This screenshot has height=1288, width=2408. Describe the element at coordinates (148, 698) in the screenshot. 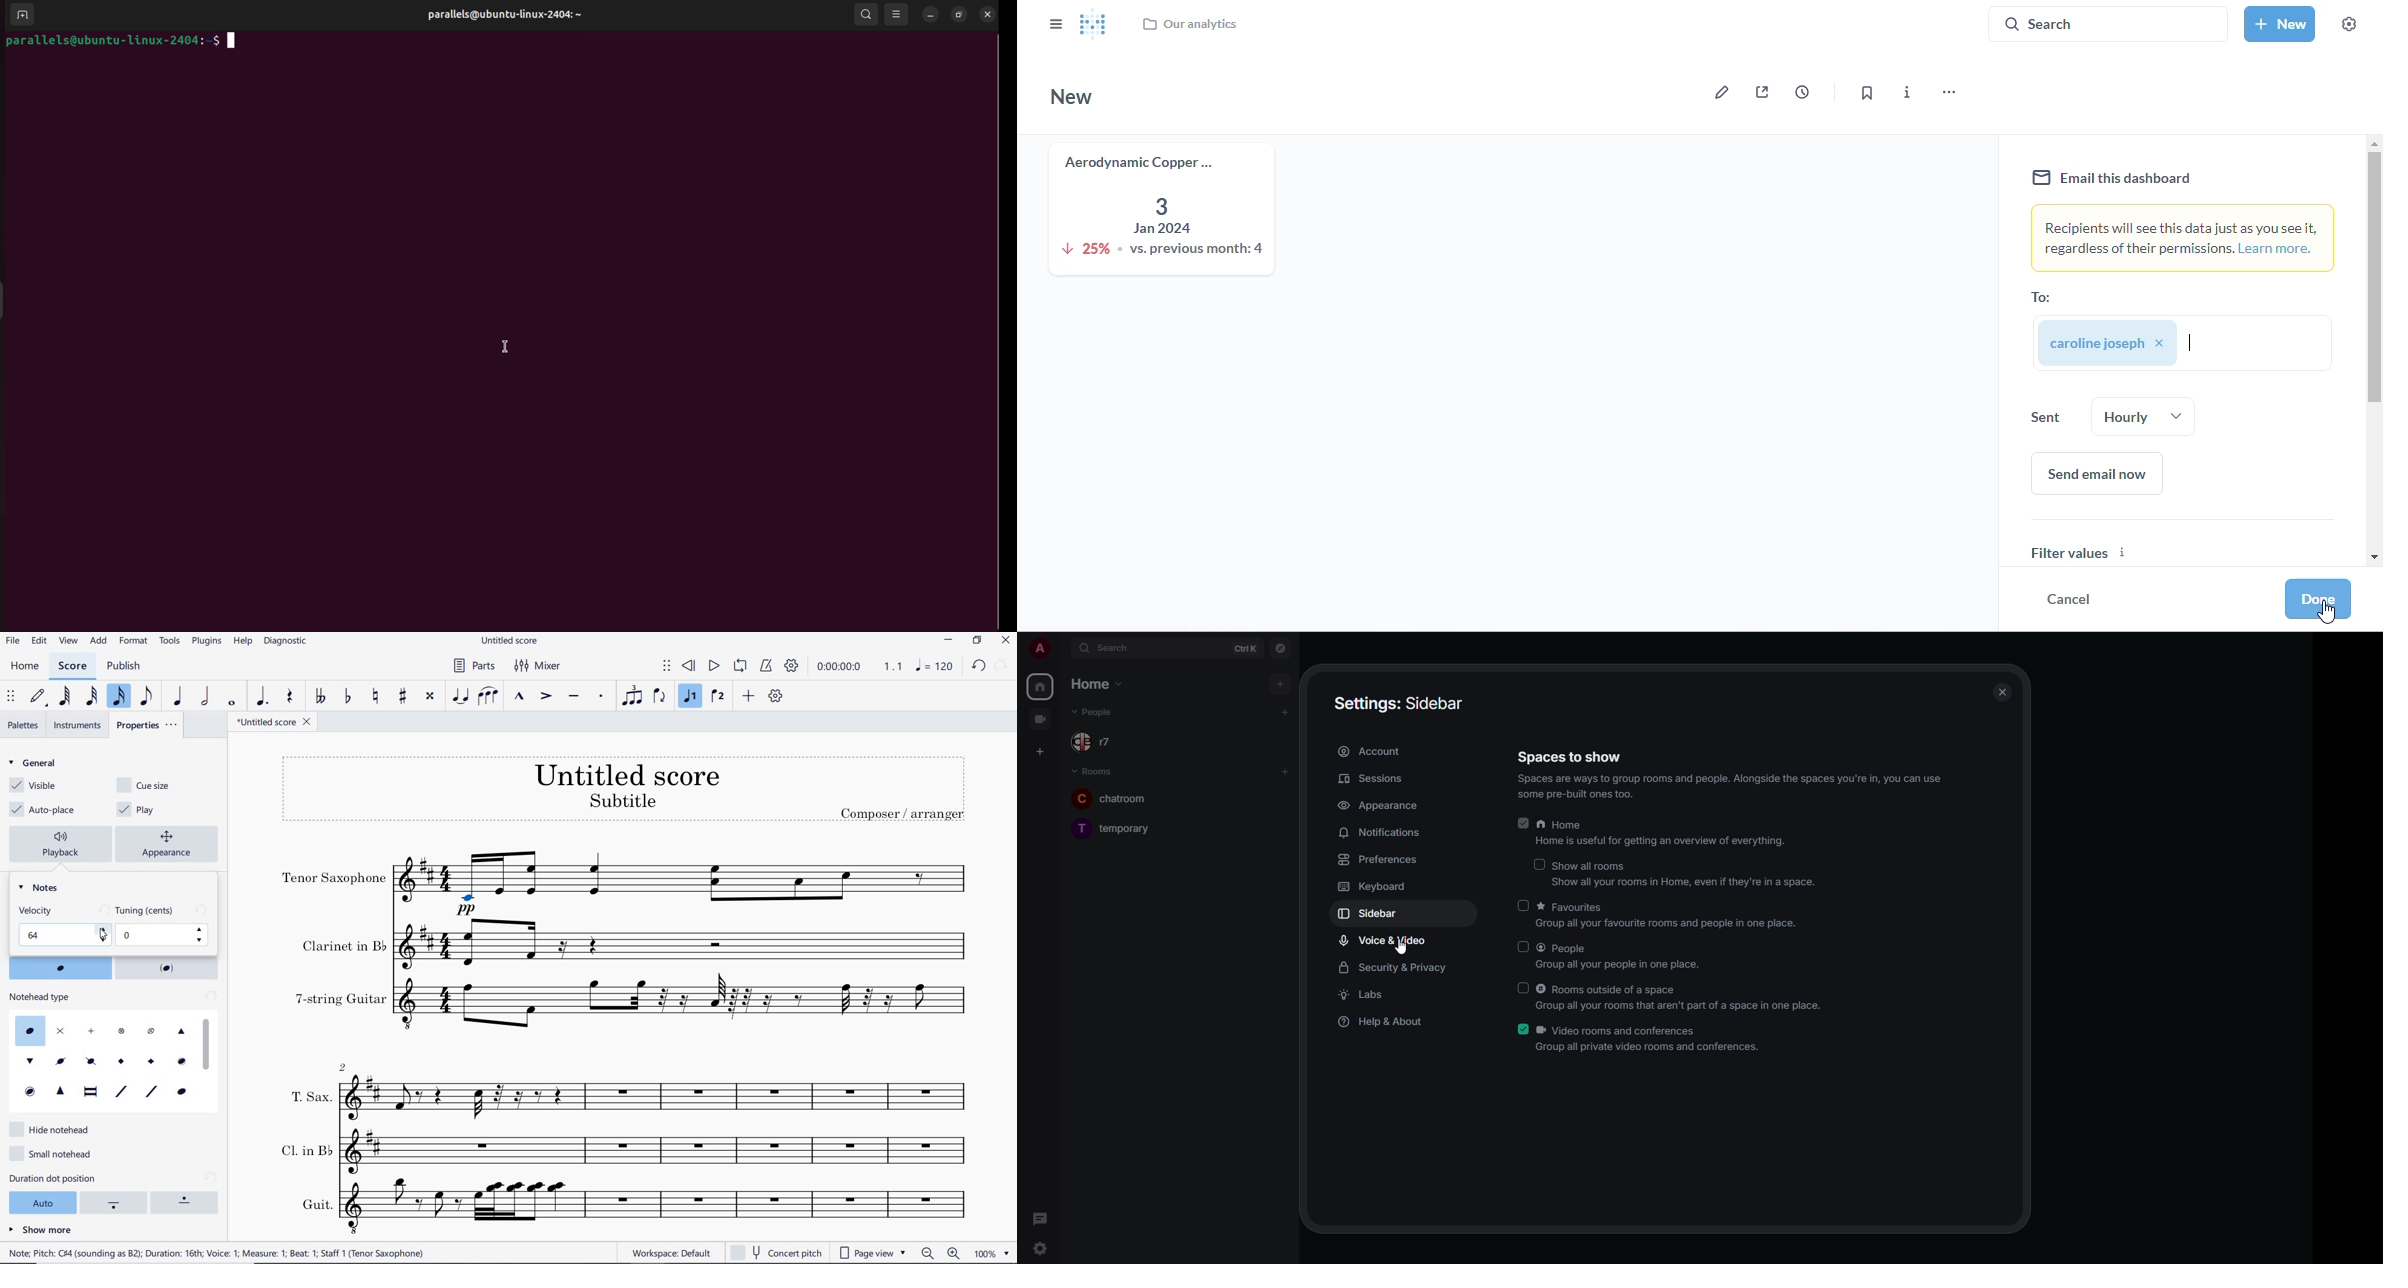

I see `EIGHTH NOTE` at that location.